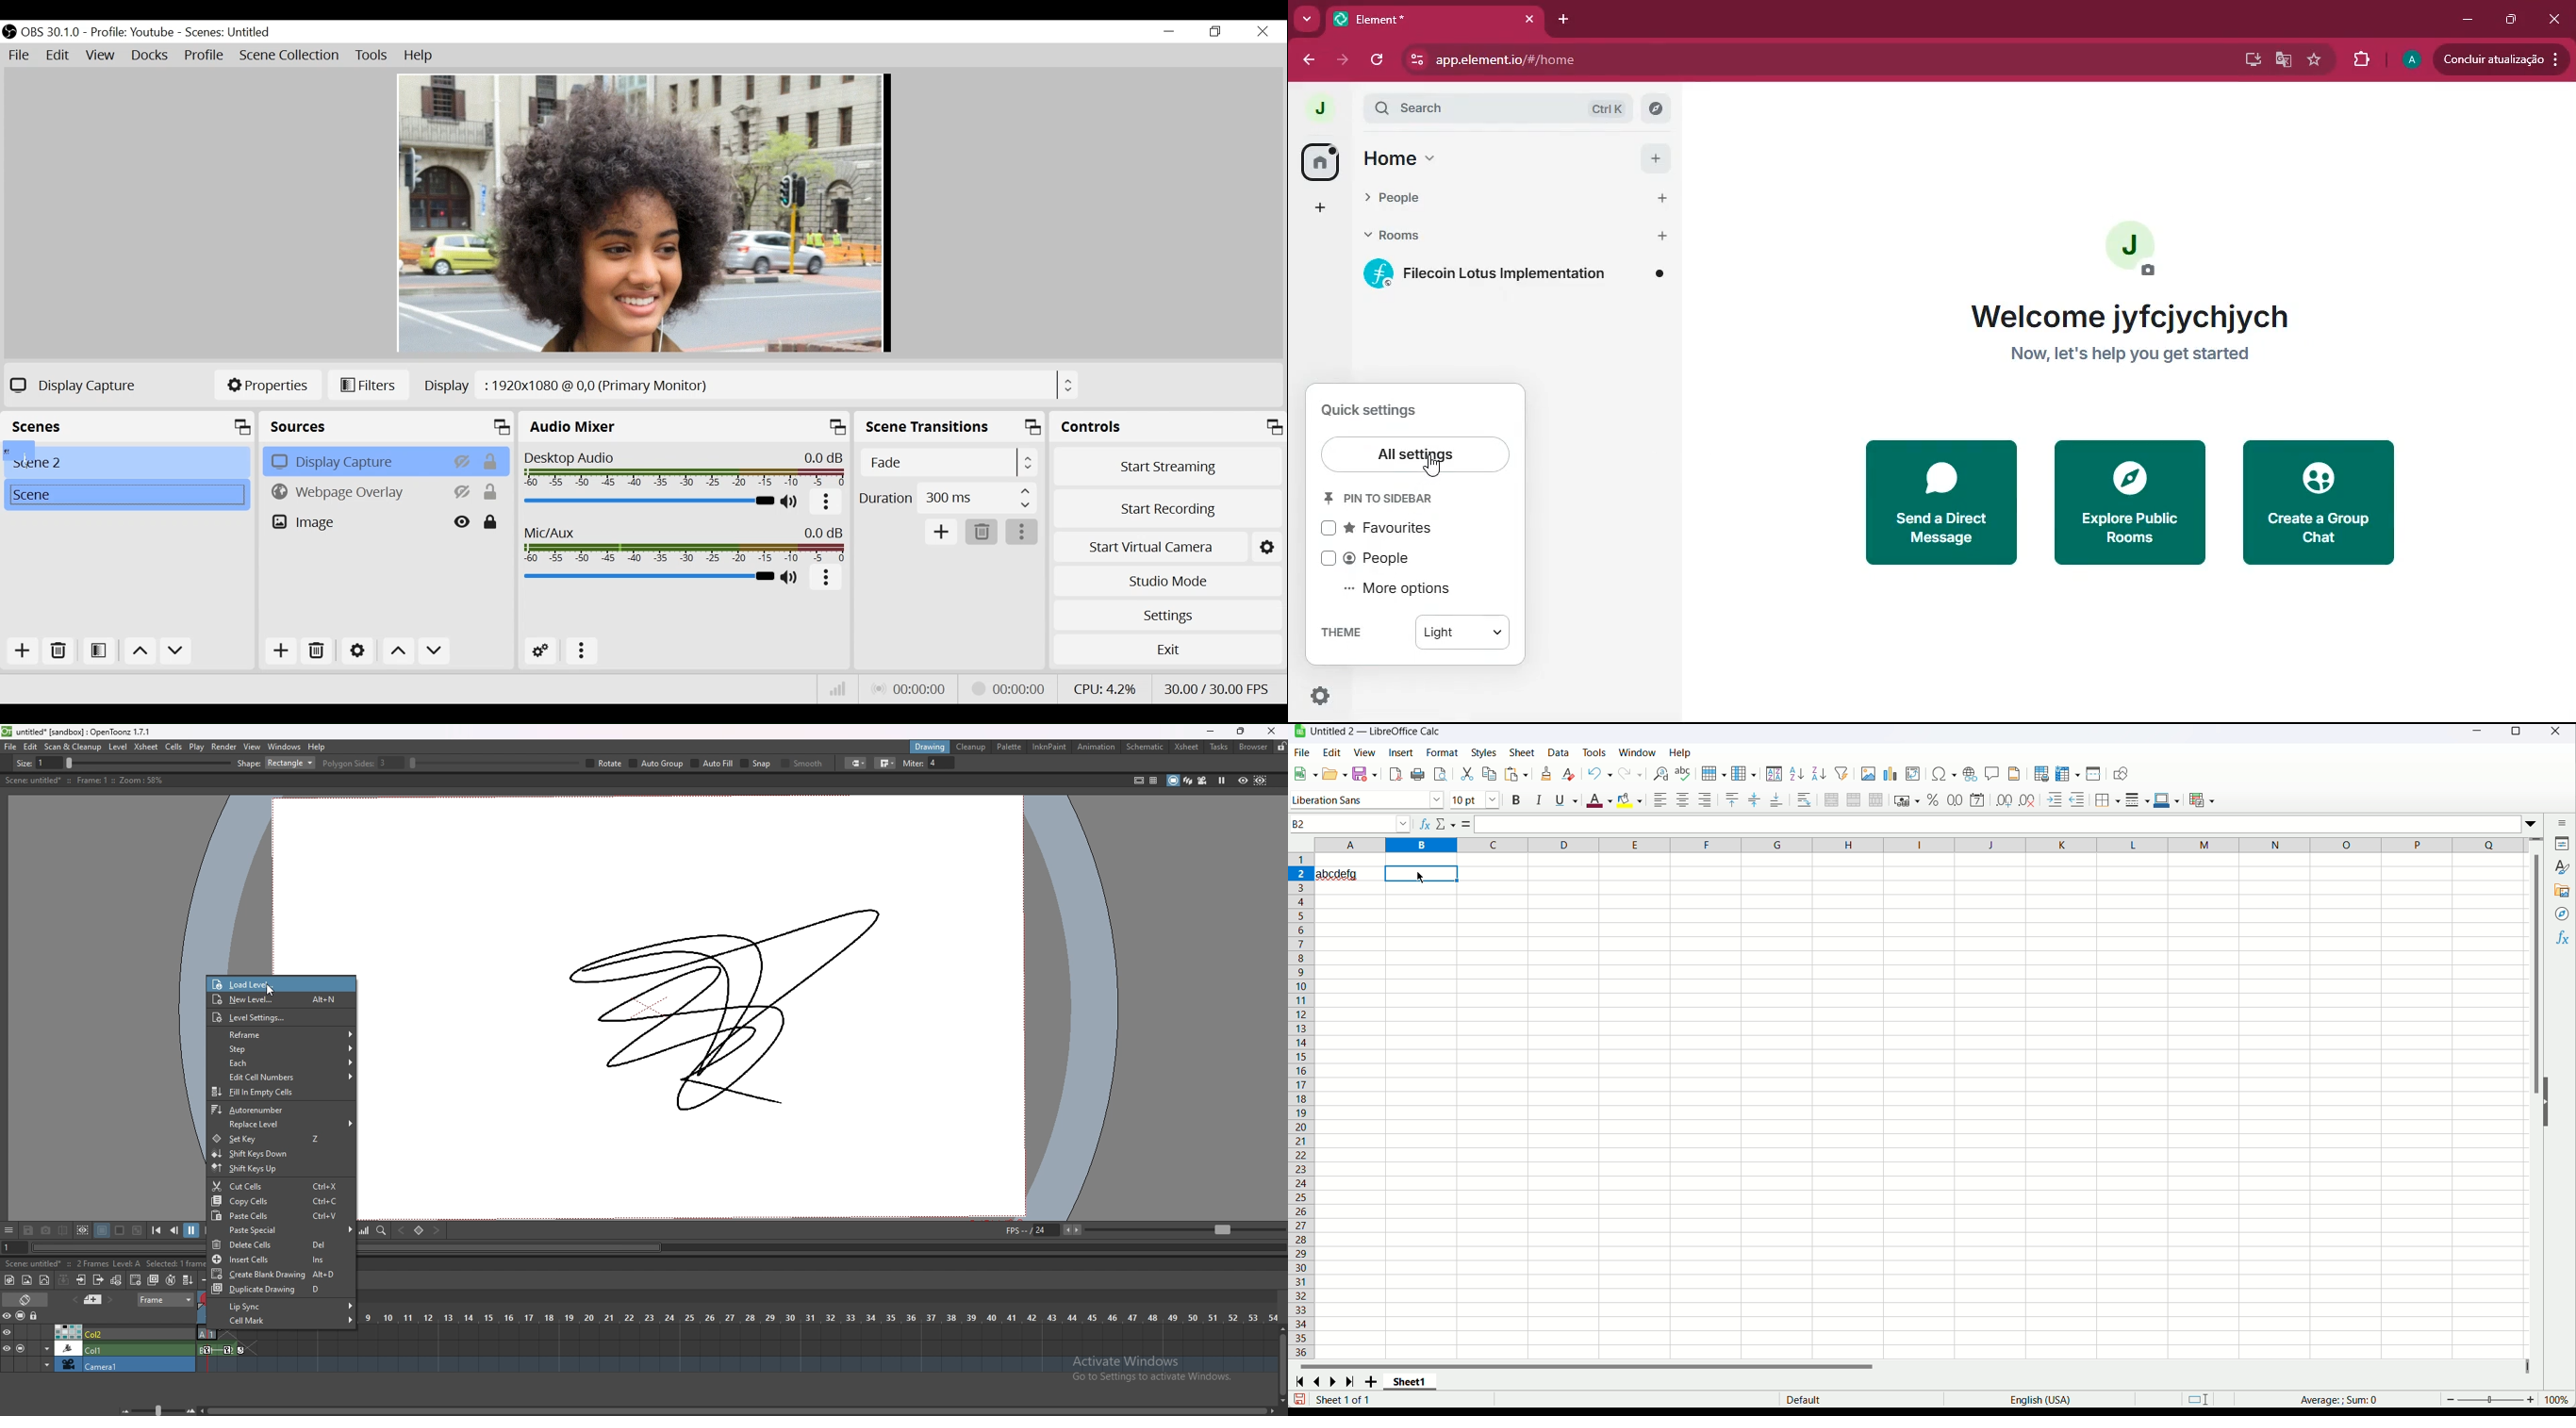 This screenshot has width=2576, height=1428. I want to click on Profile, so click(204, 56).